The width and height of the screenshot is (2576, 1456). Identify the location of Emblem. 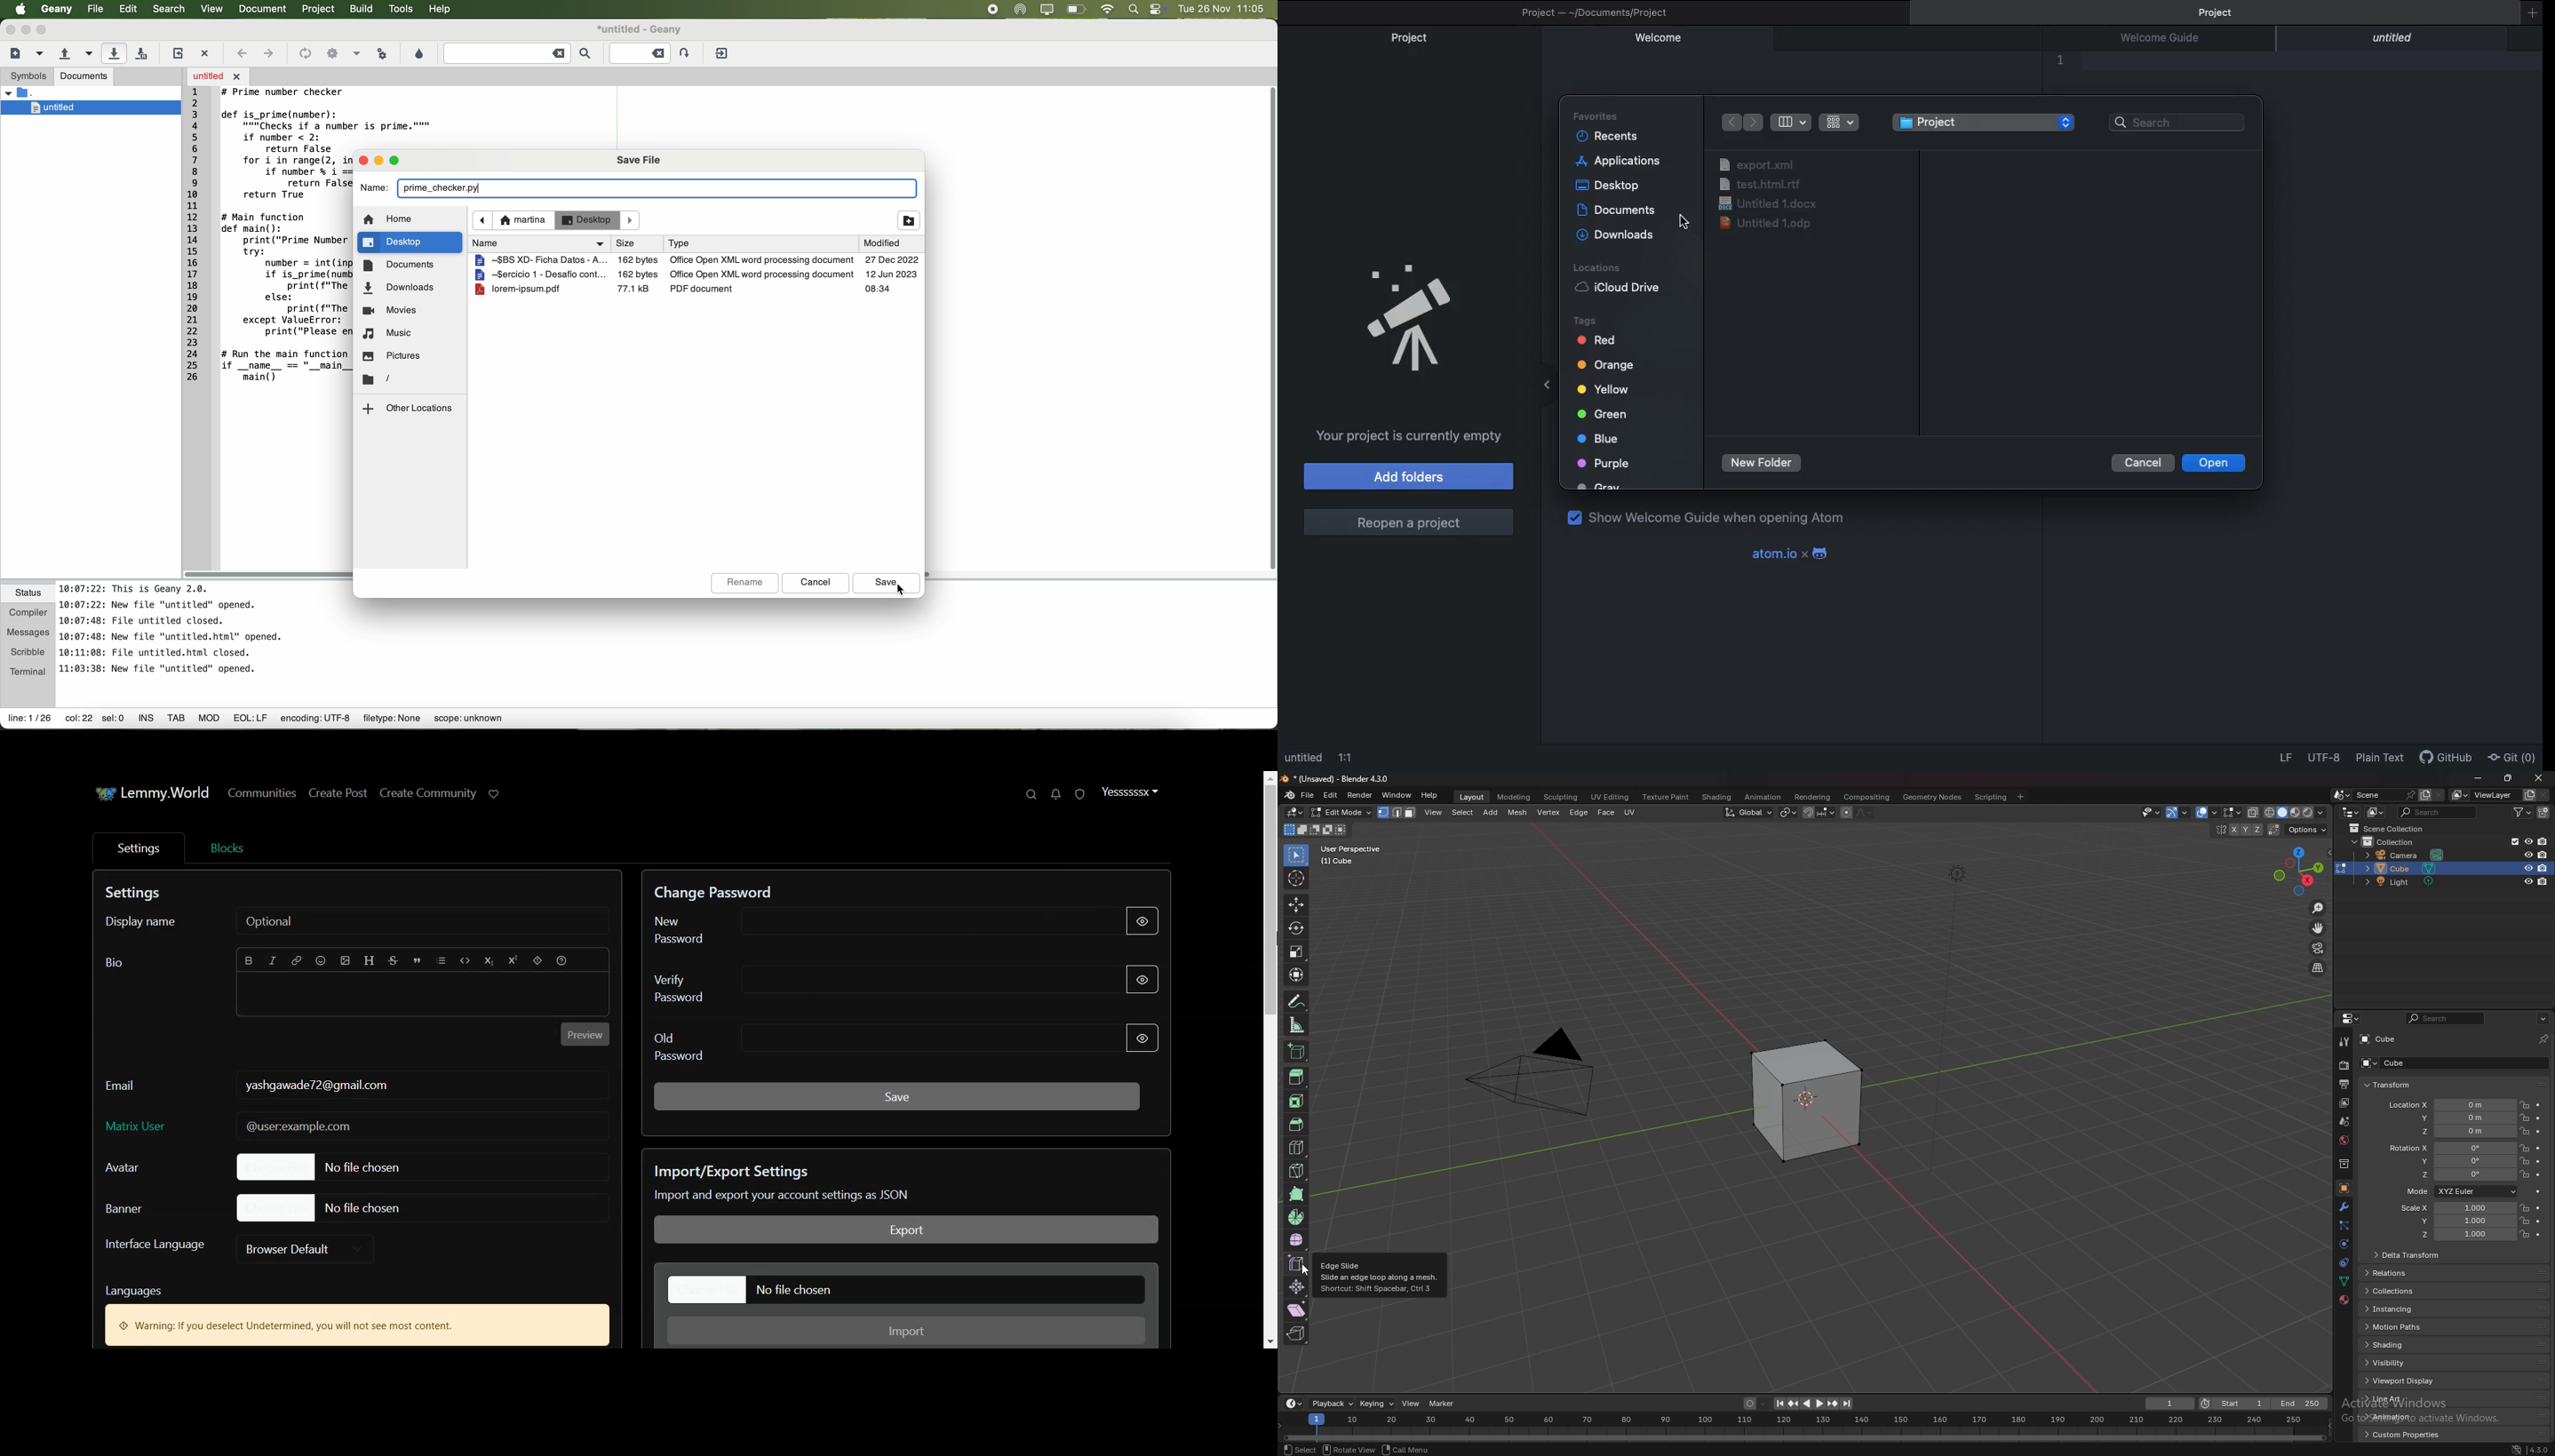
(1420, 310).